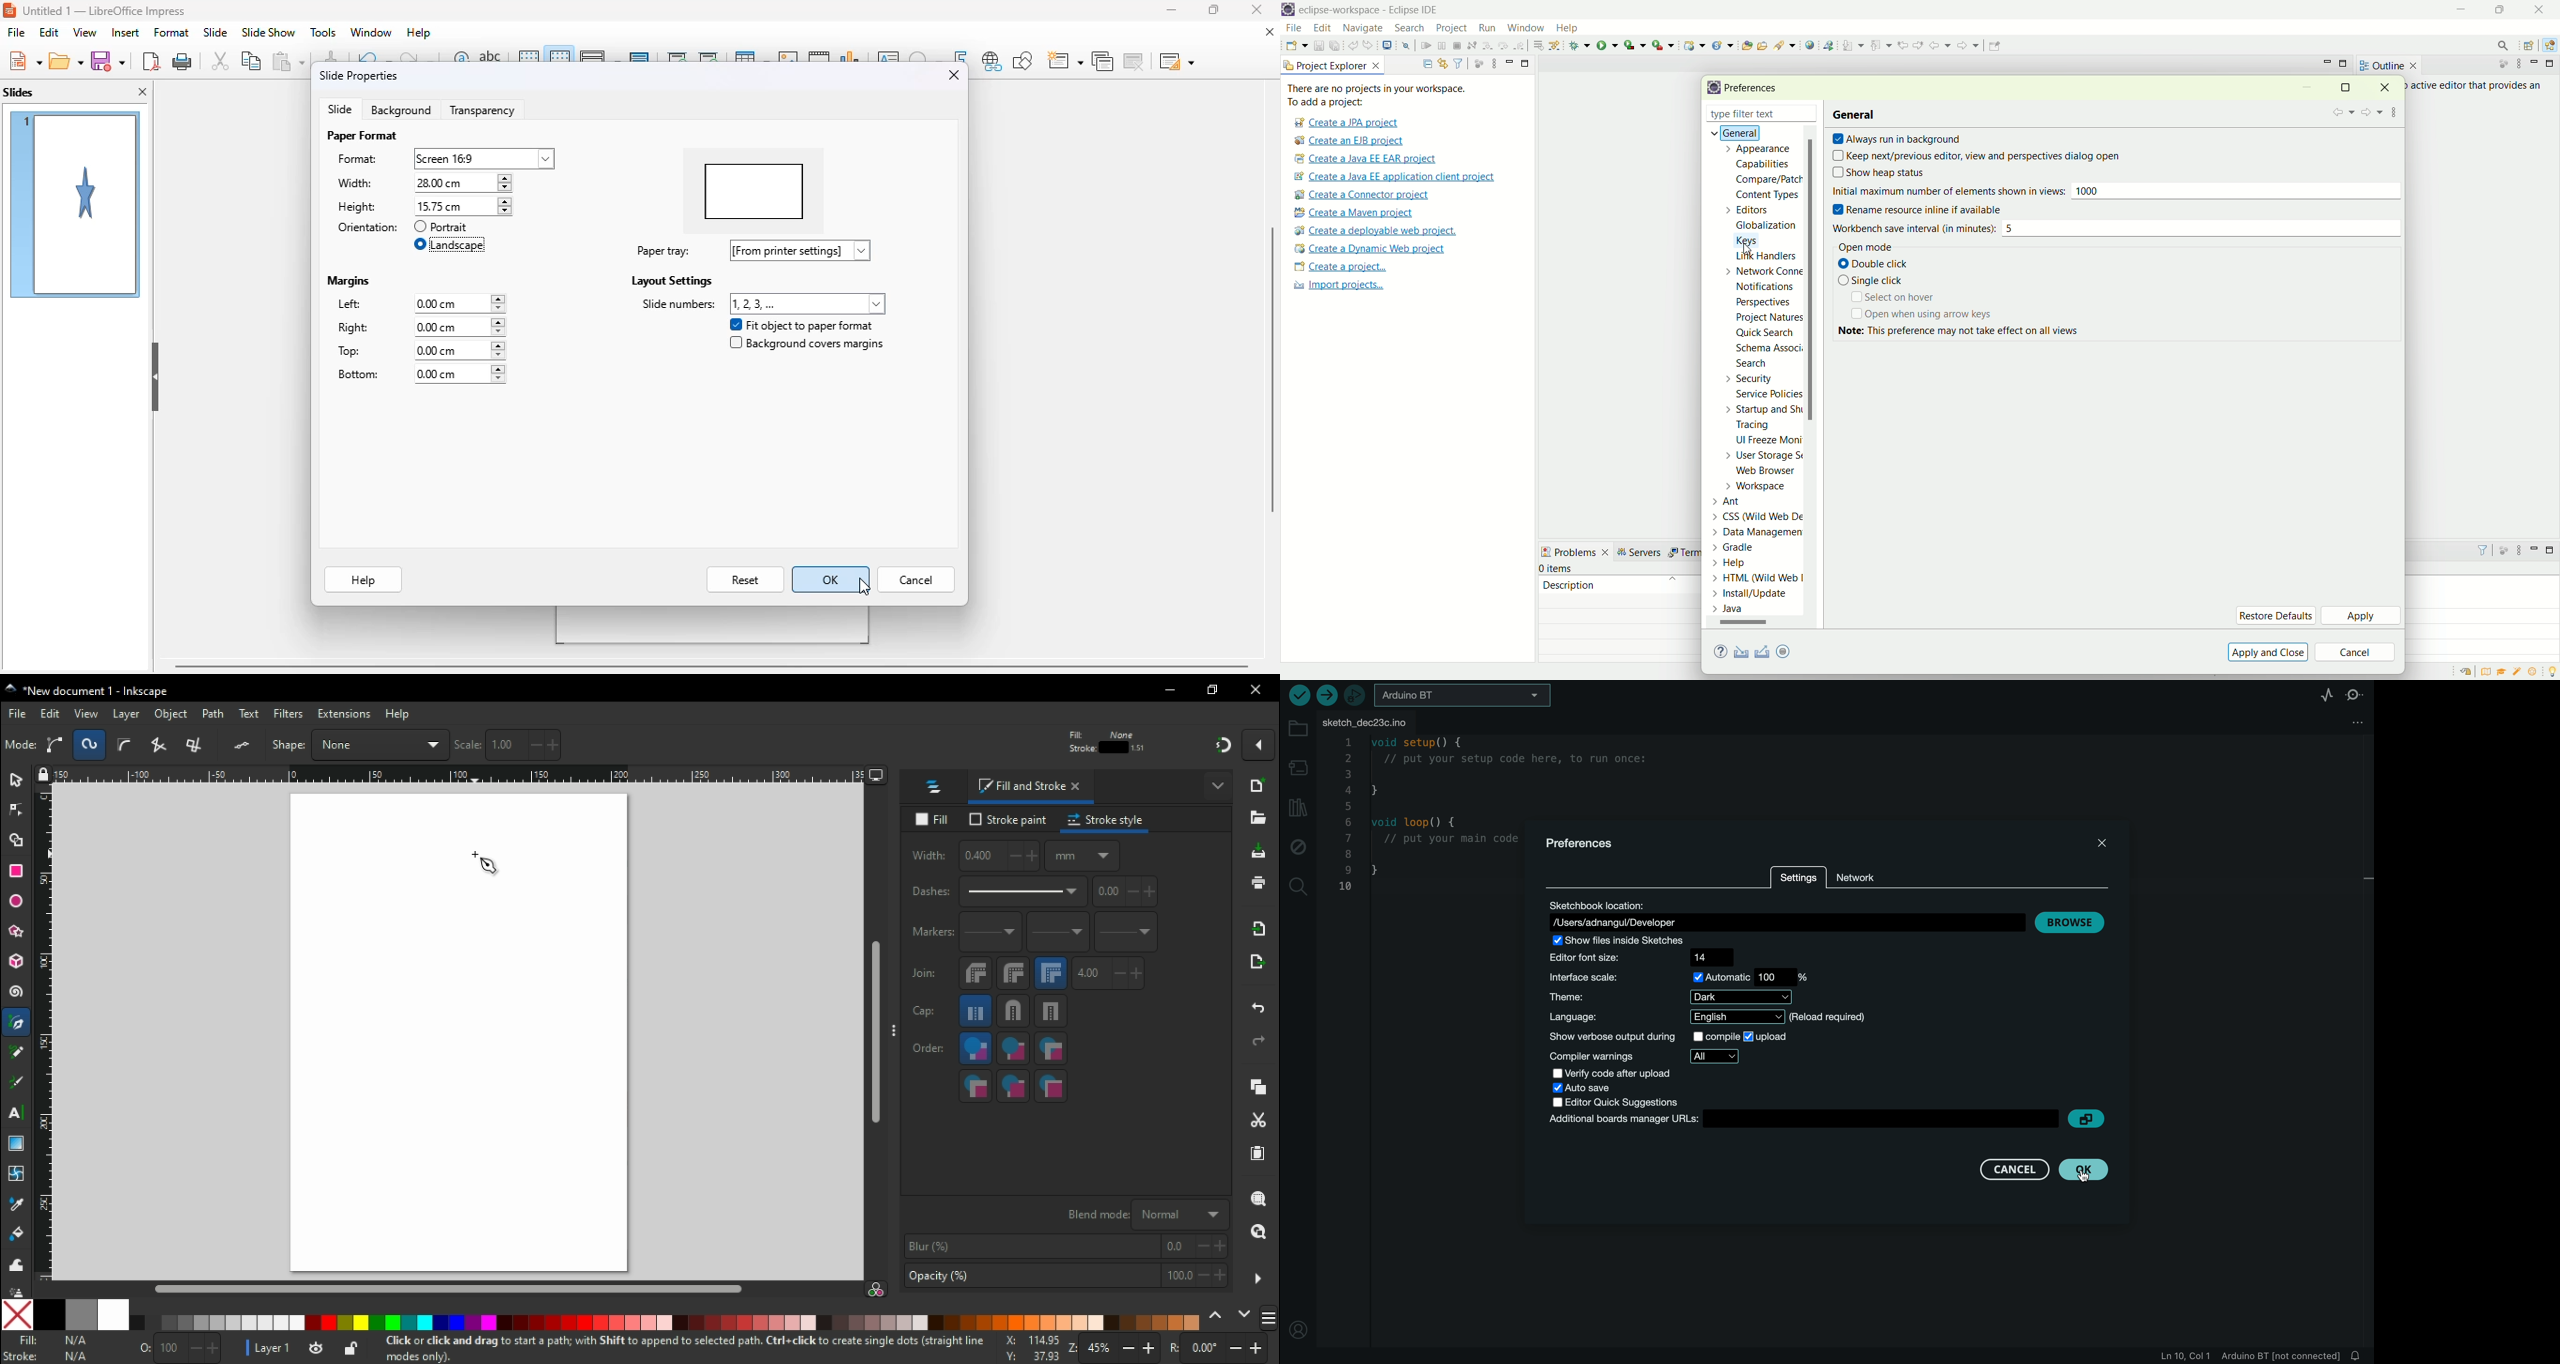 The width and height of the screenshot is (2576, 1372). I want to click on background covers margins, so click(807, 343).